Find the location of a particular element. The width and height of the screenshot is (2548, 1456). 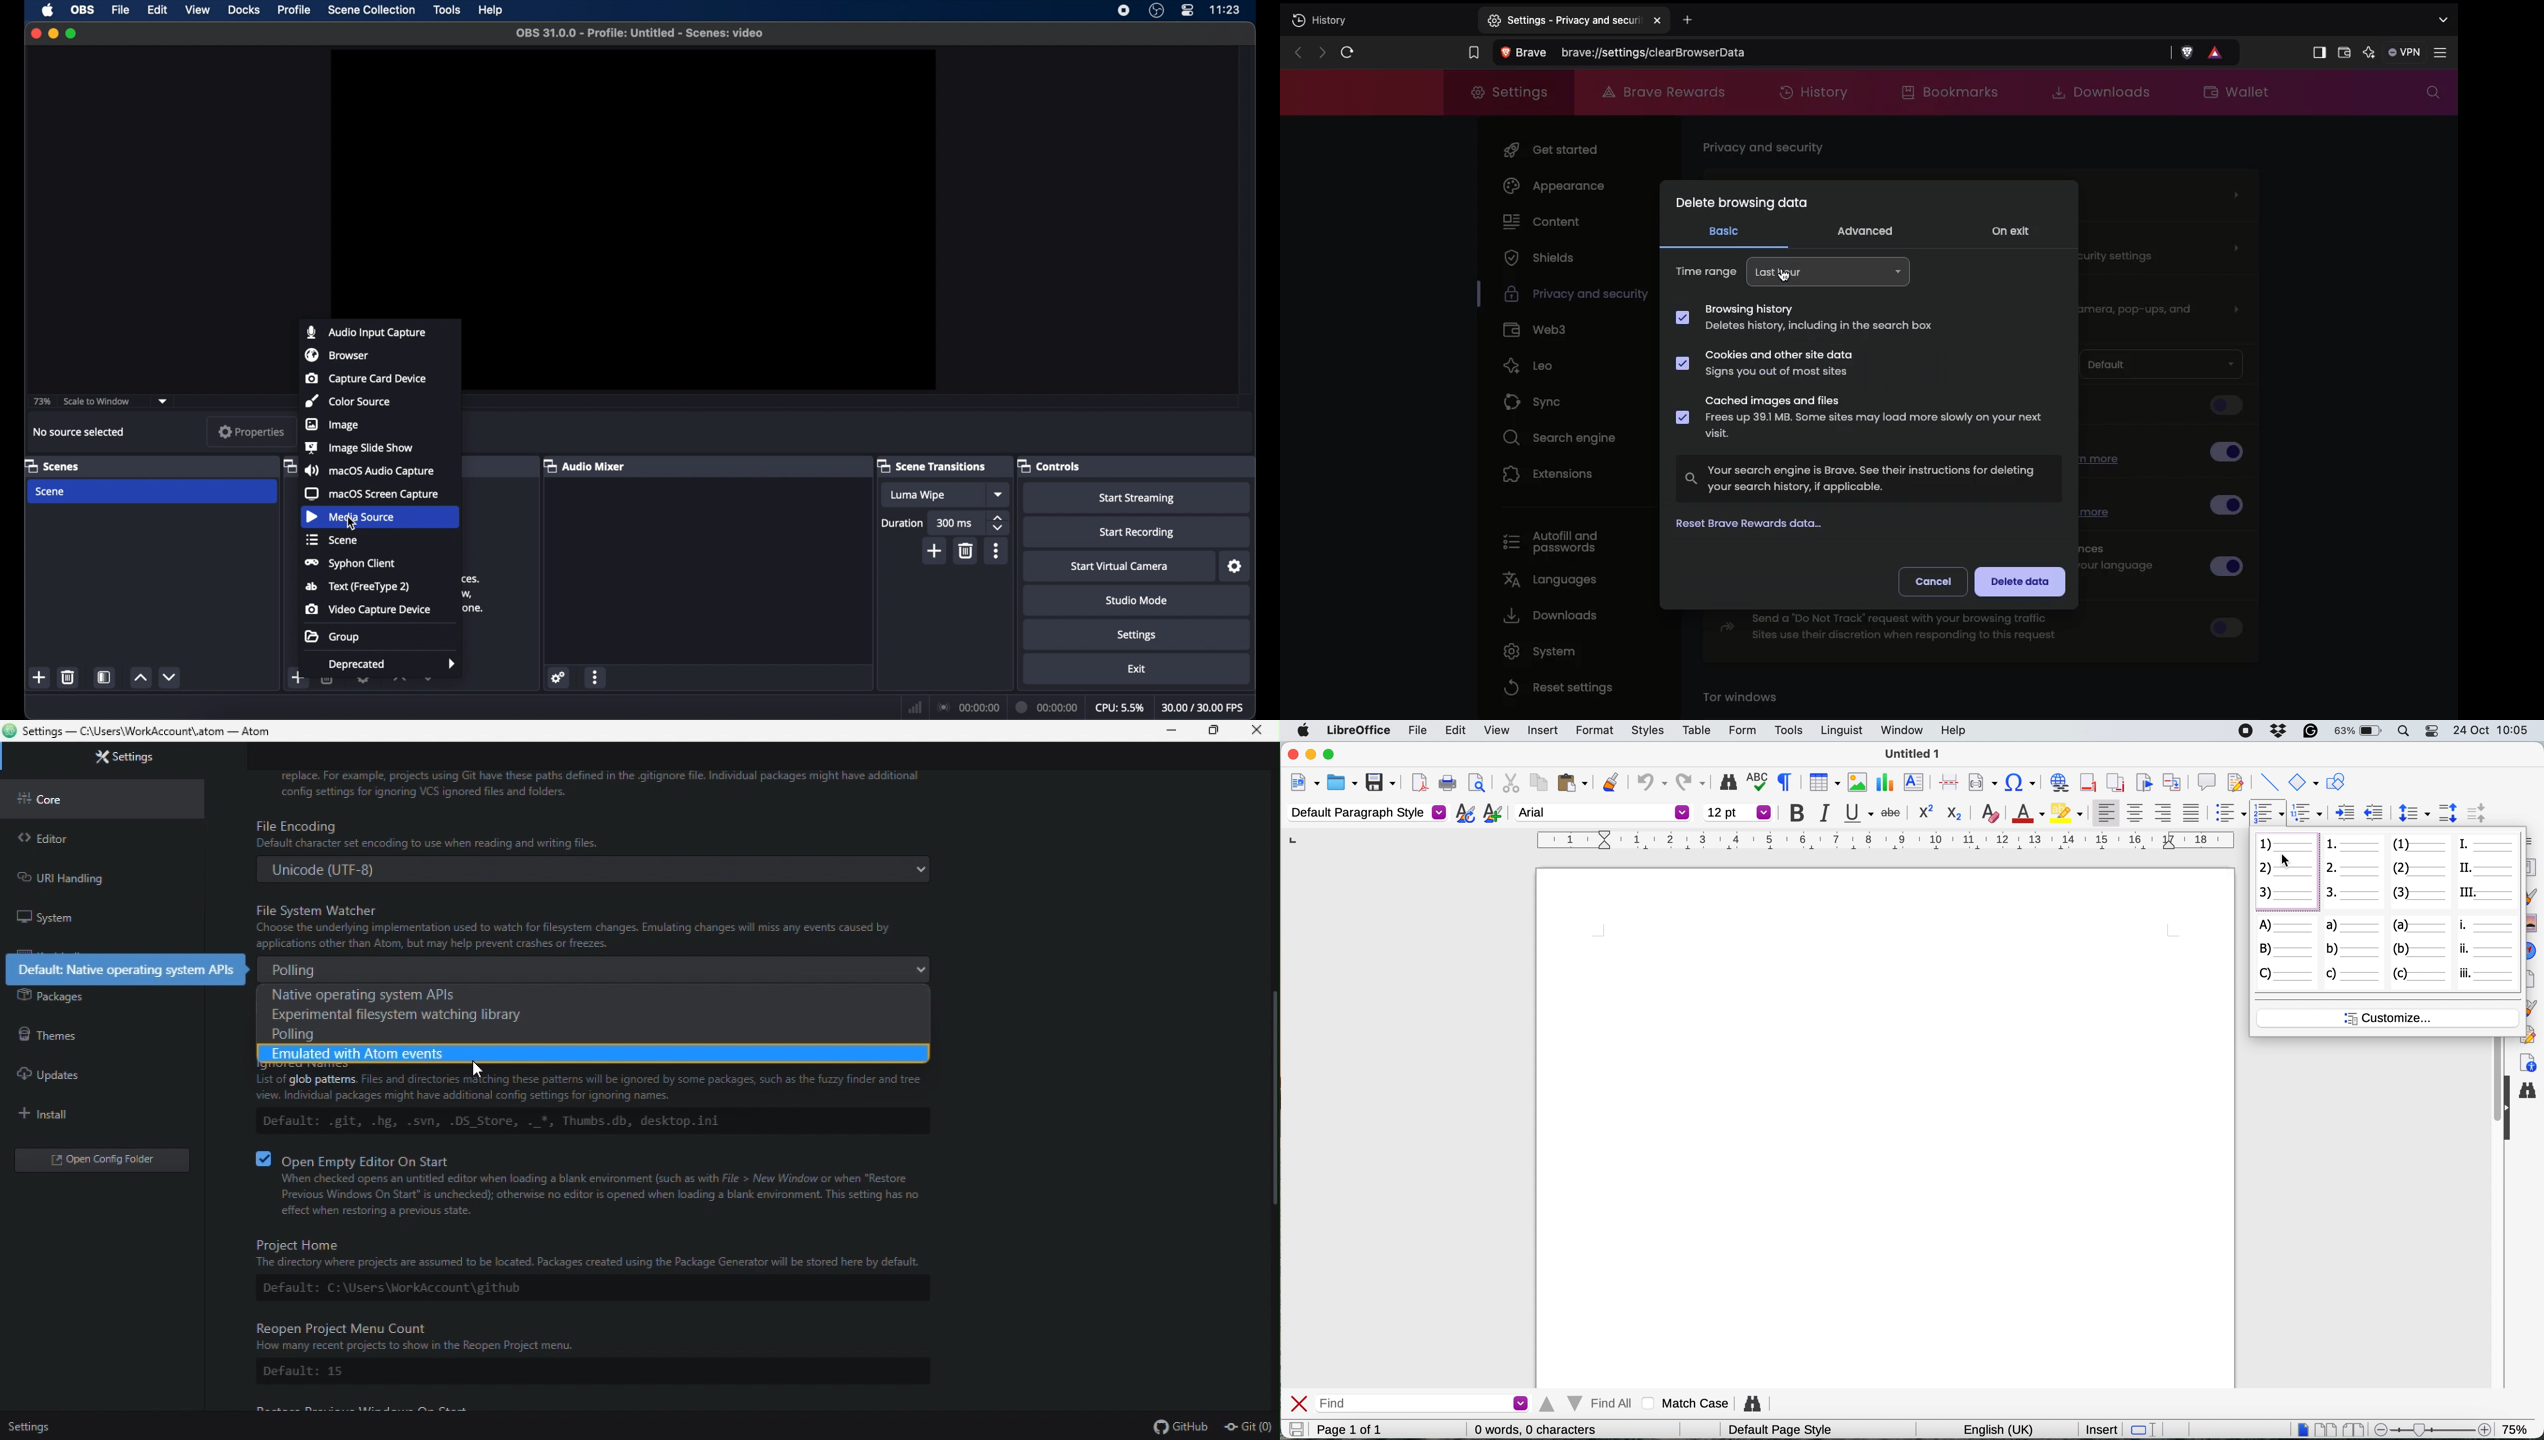

browser is located at coordinates (337, 355).